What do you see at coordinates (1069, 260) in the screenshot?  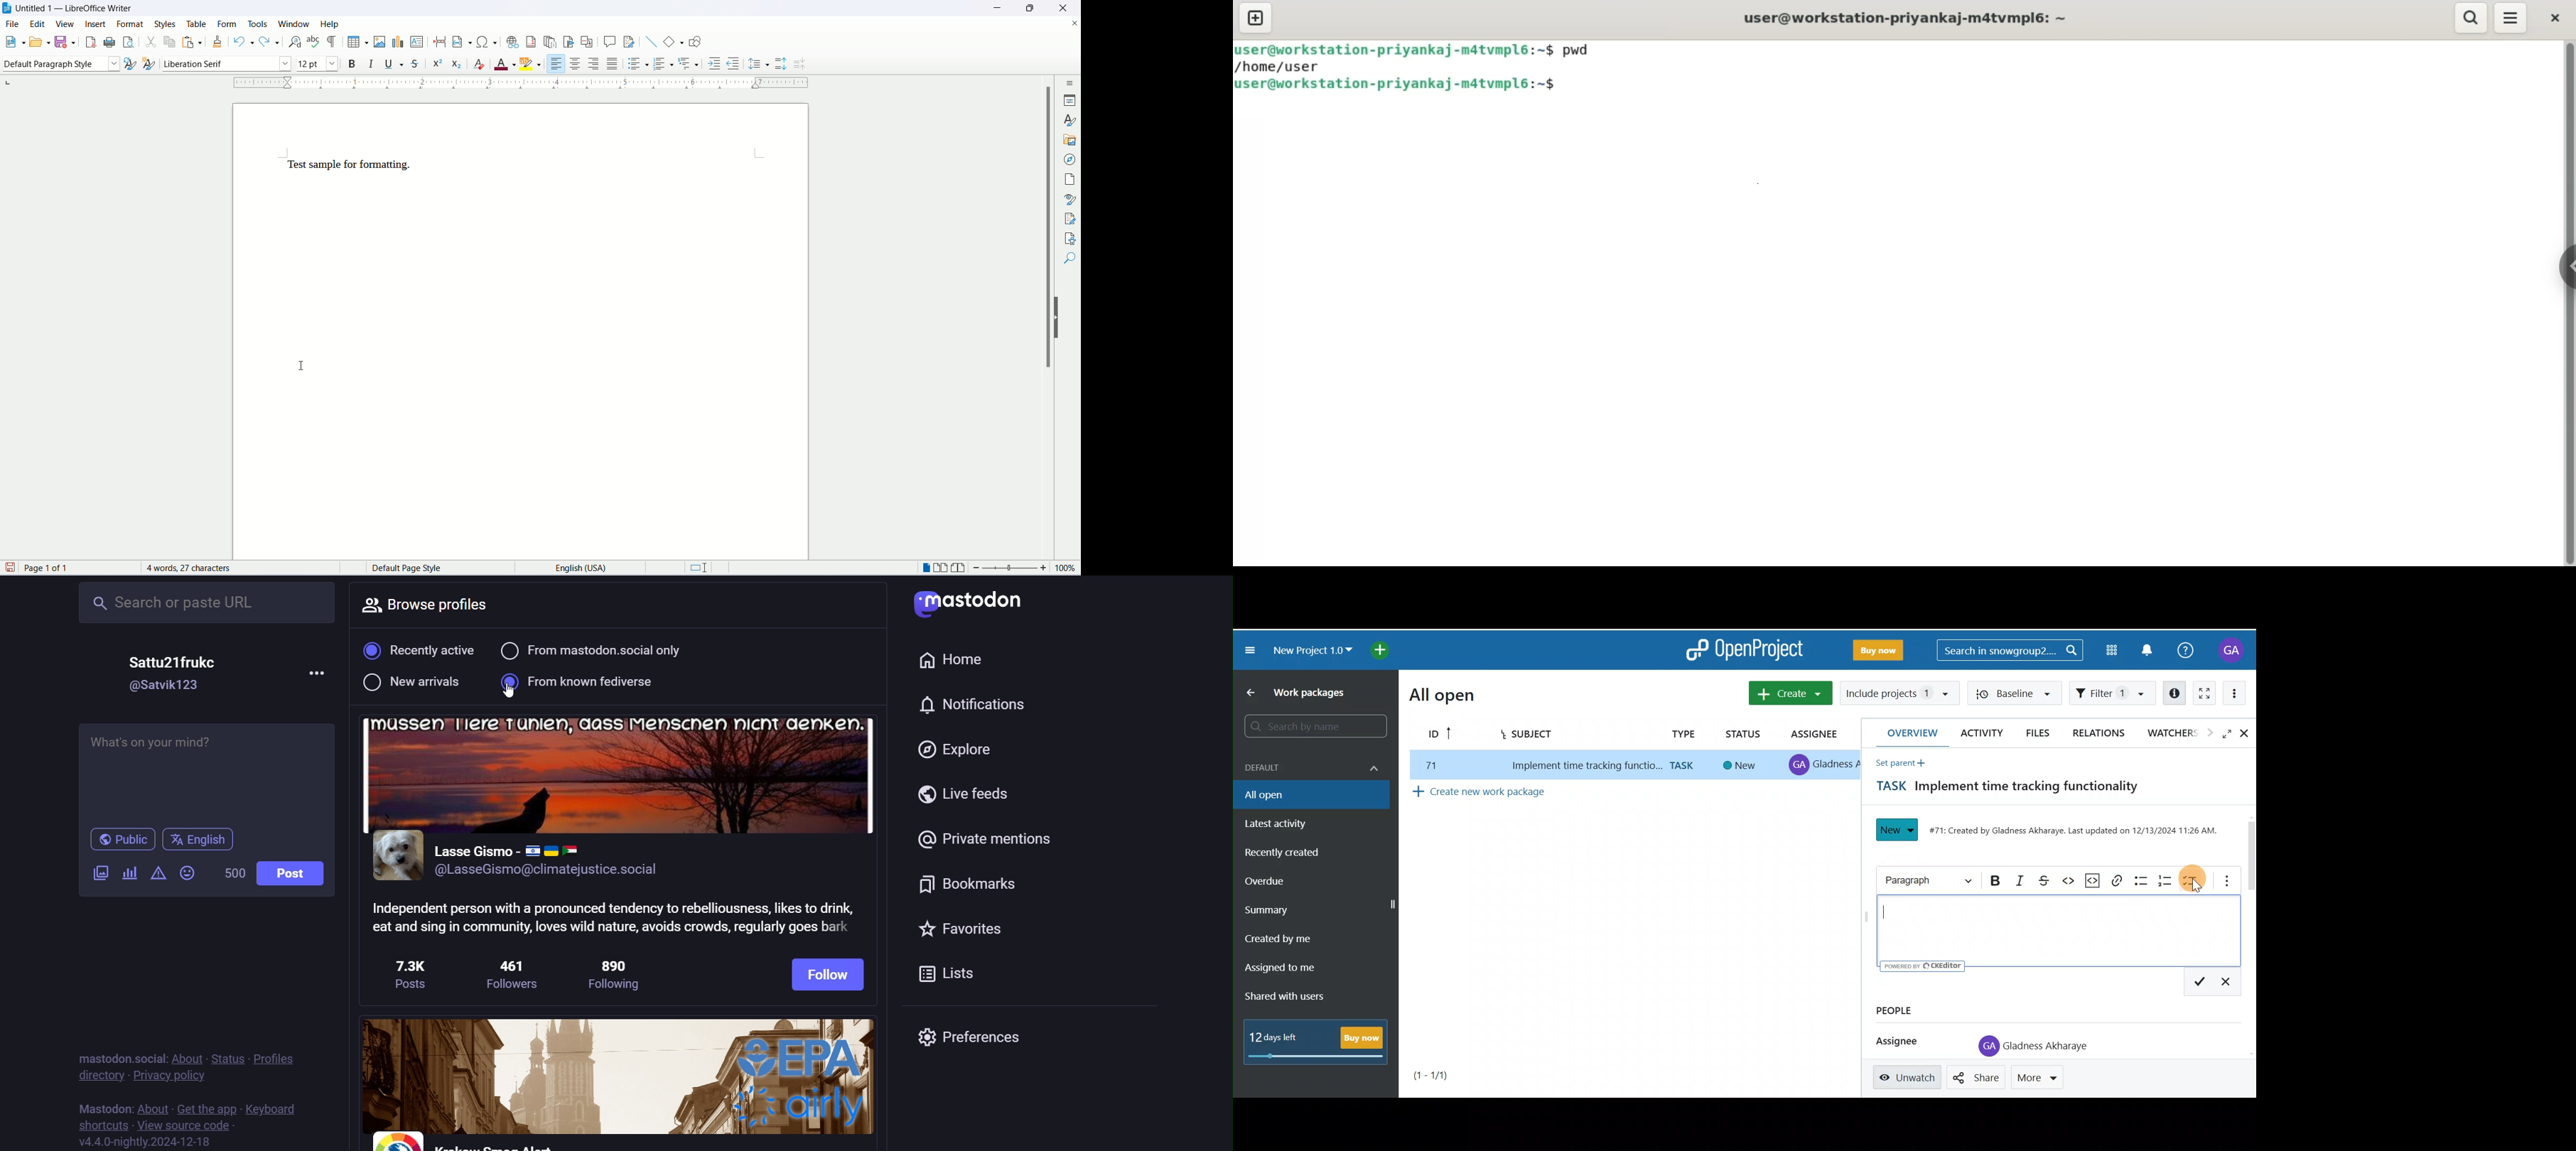 I see `find` at bounding box center [1069, 260].